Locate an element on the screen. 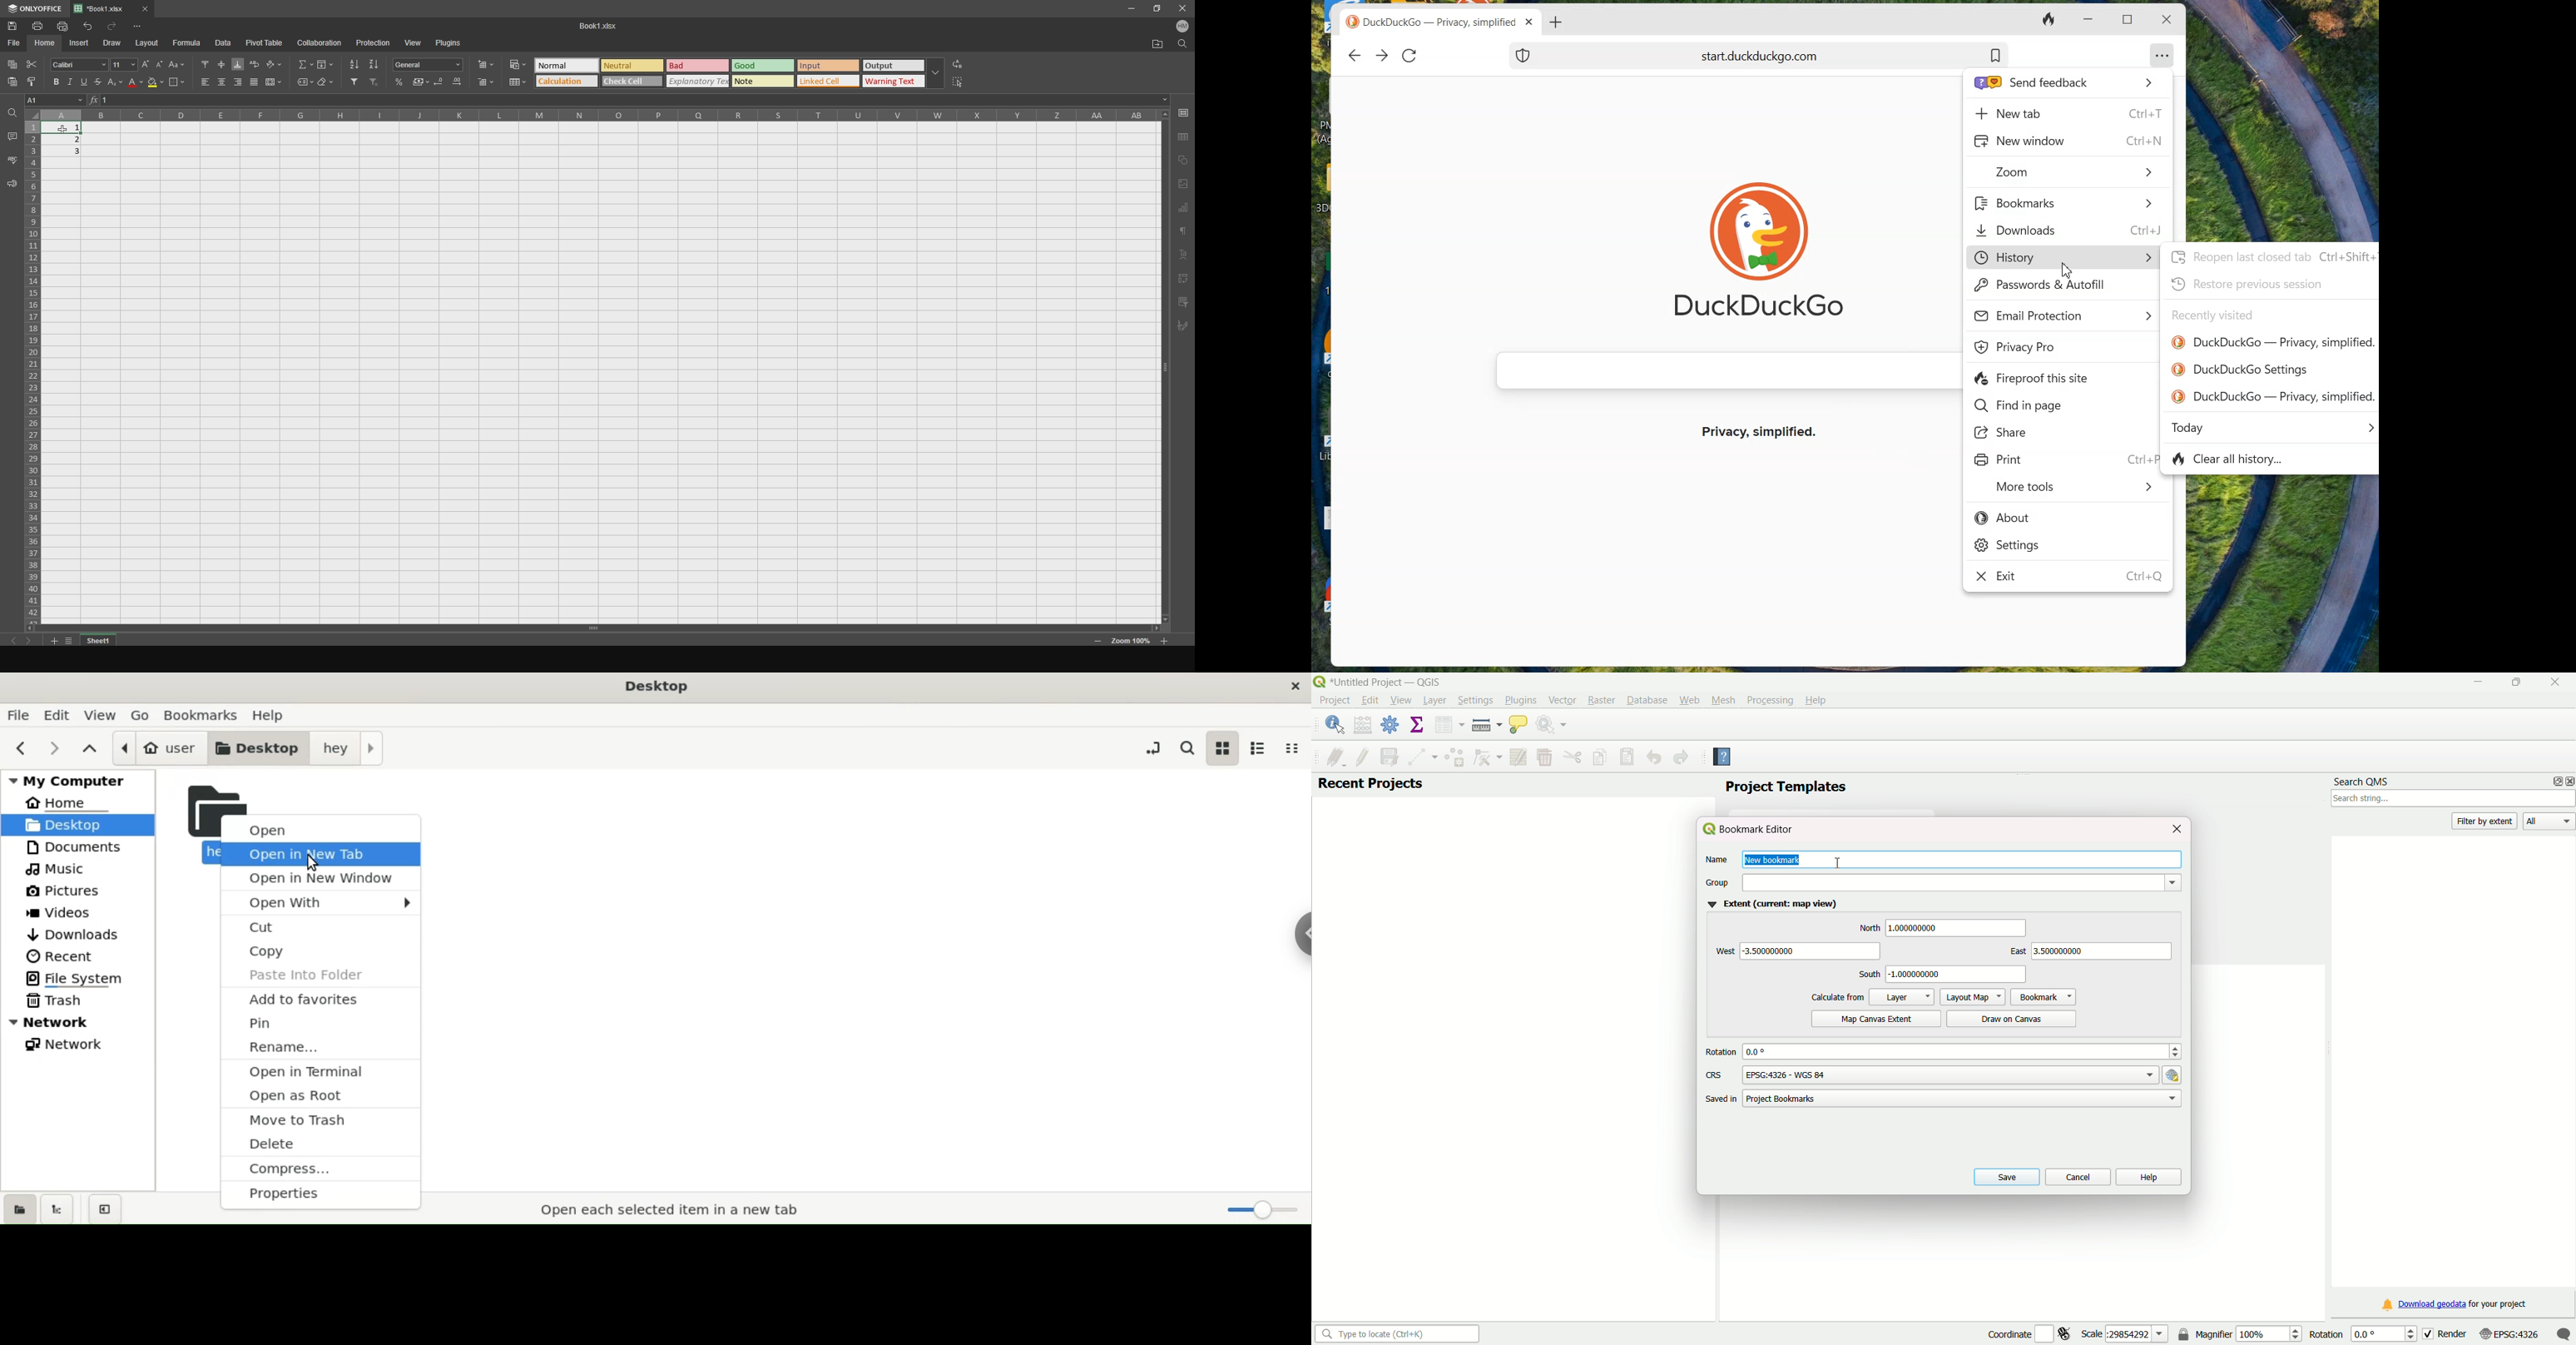 The height and width of the screenshot is (1372, 2576). undo is located at coordinates (86, 26).